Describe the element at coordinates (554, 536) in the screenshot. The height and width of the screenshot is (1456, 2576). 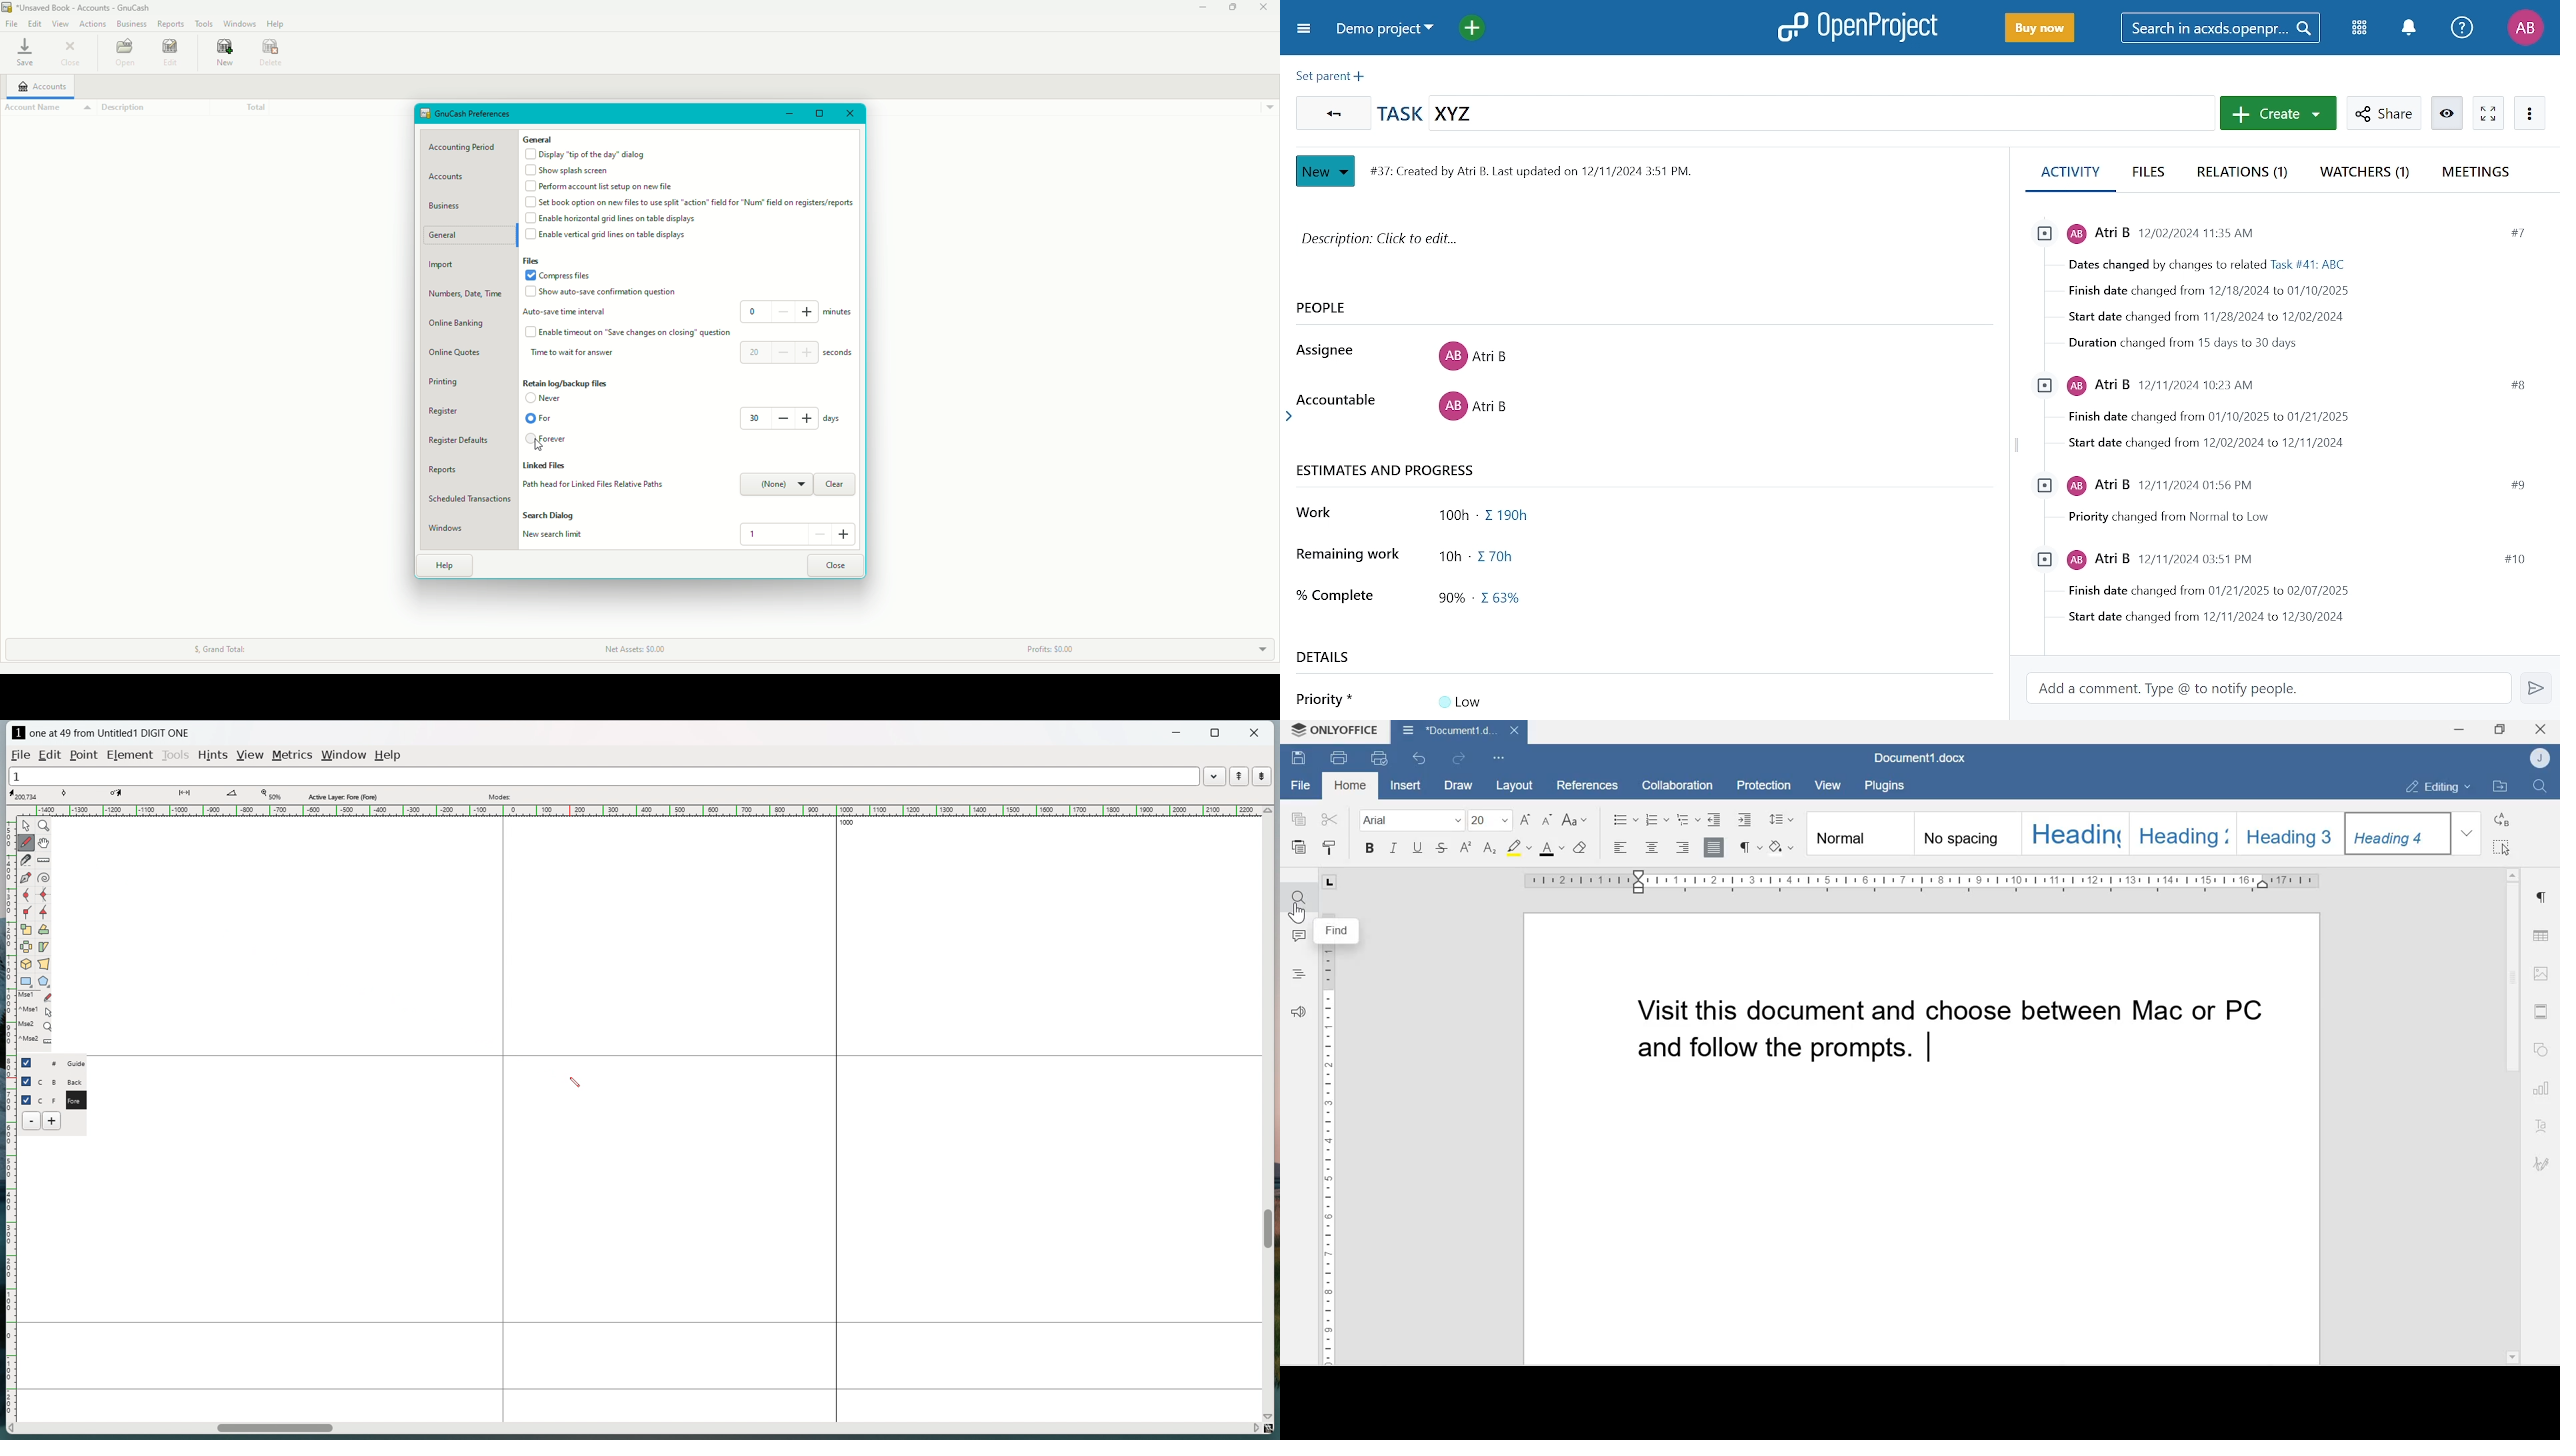
I see `New search limit` at that location.